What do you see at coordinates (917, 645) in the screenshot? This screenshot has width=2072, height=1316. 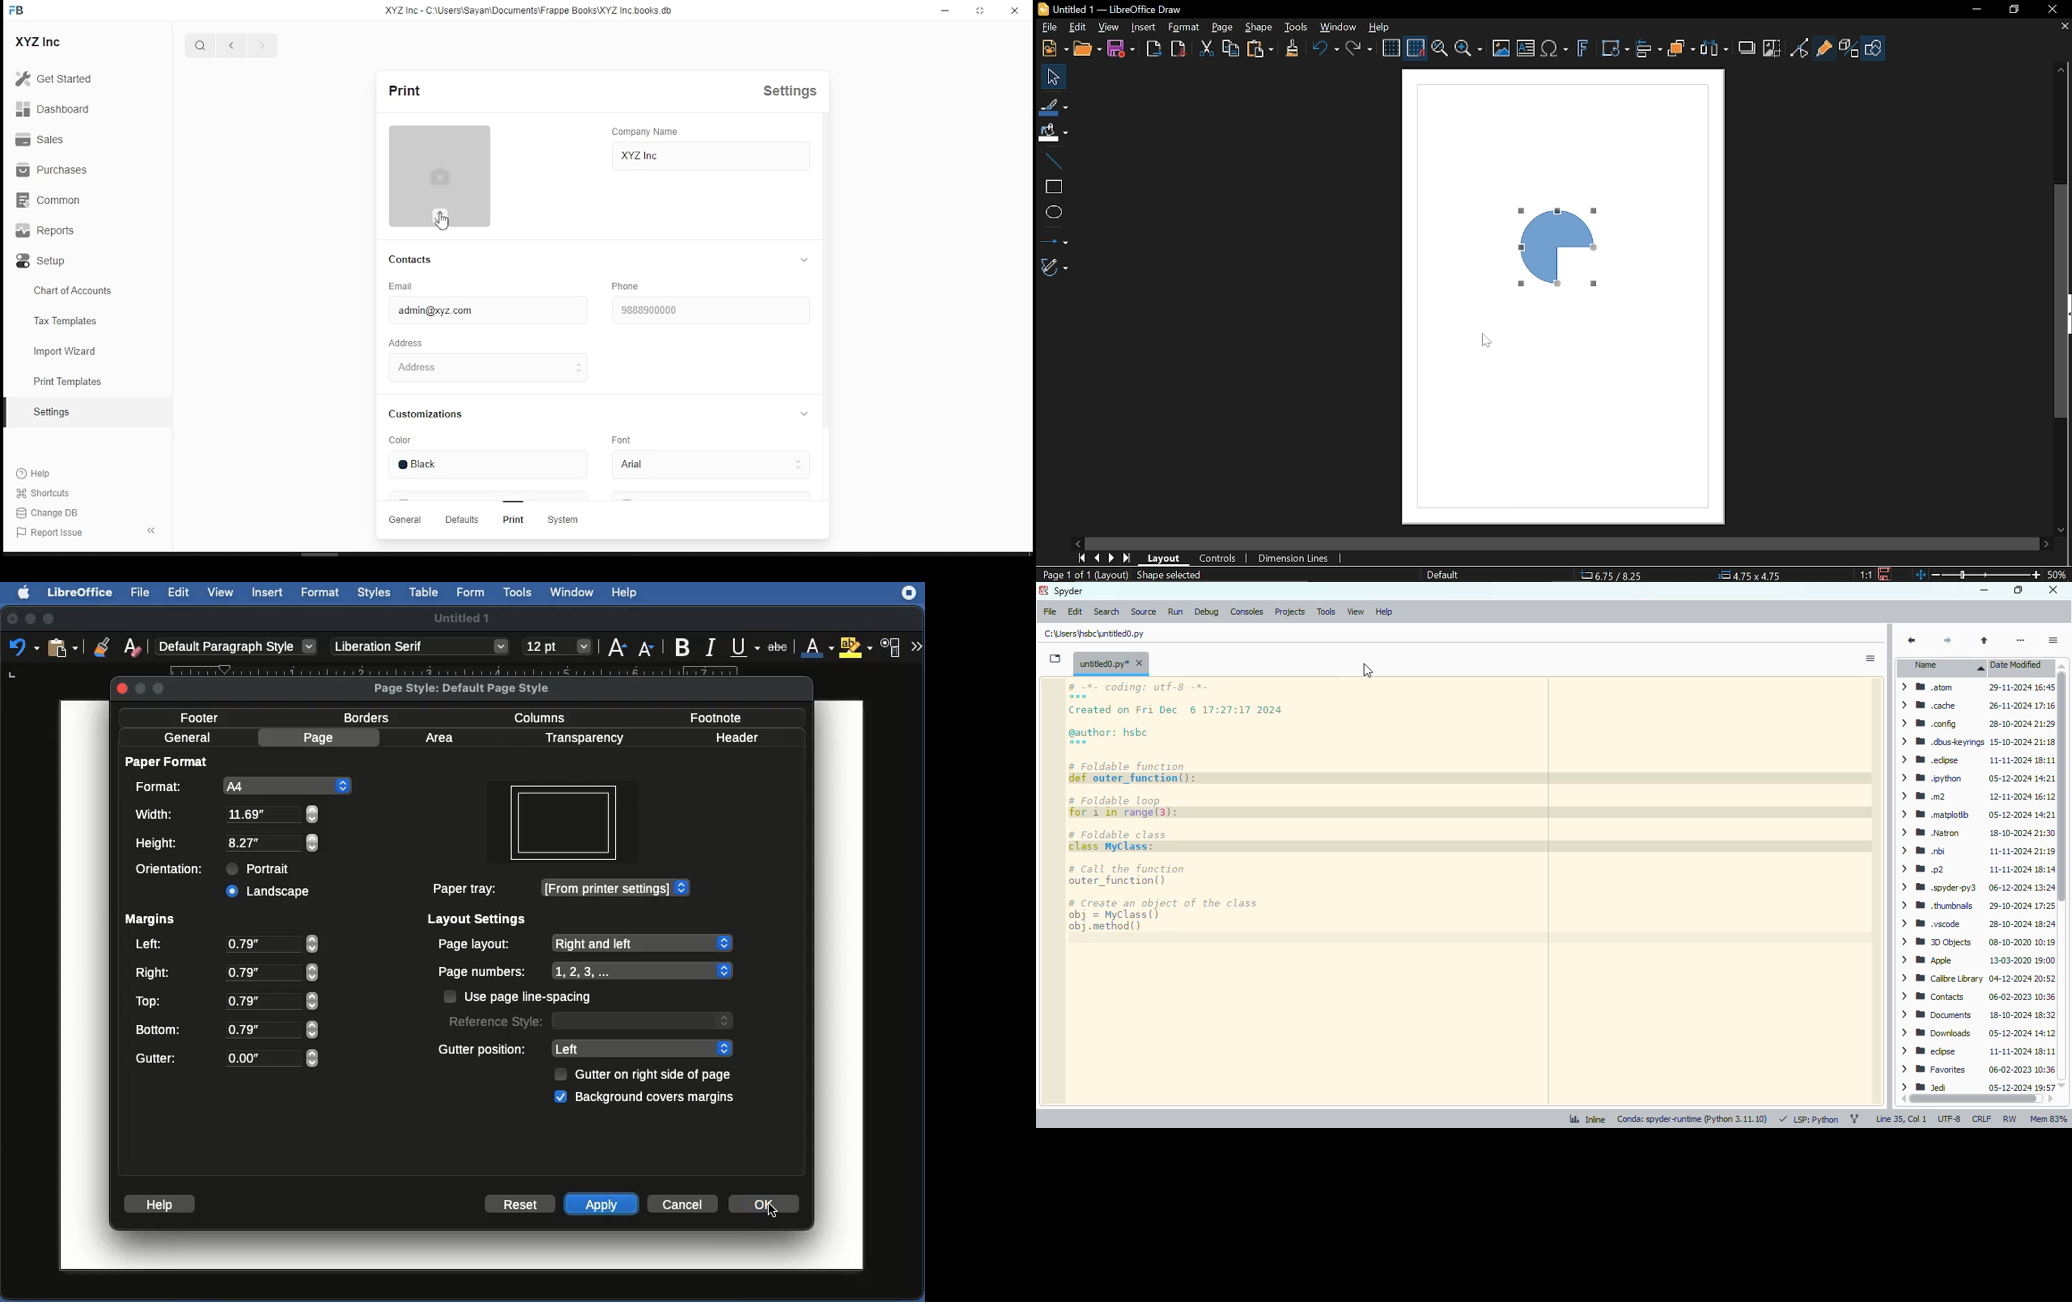 I see `More` at bounding box center [917, 645].